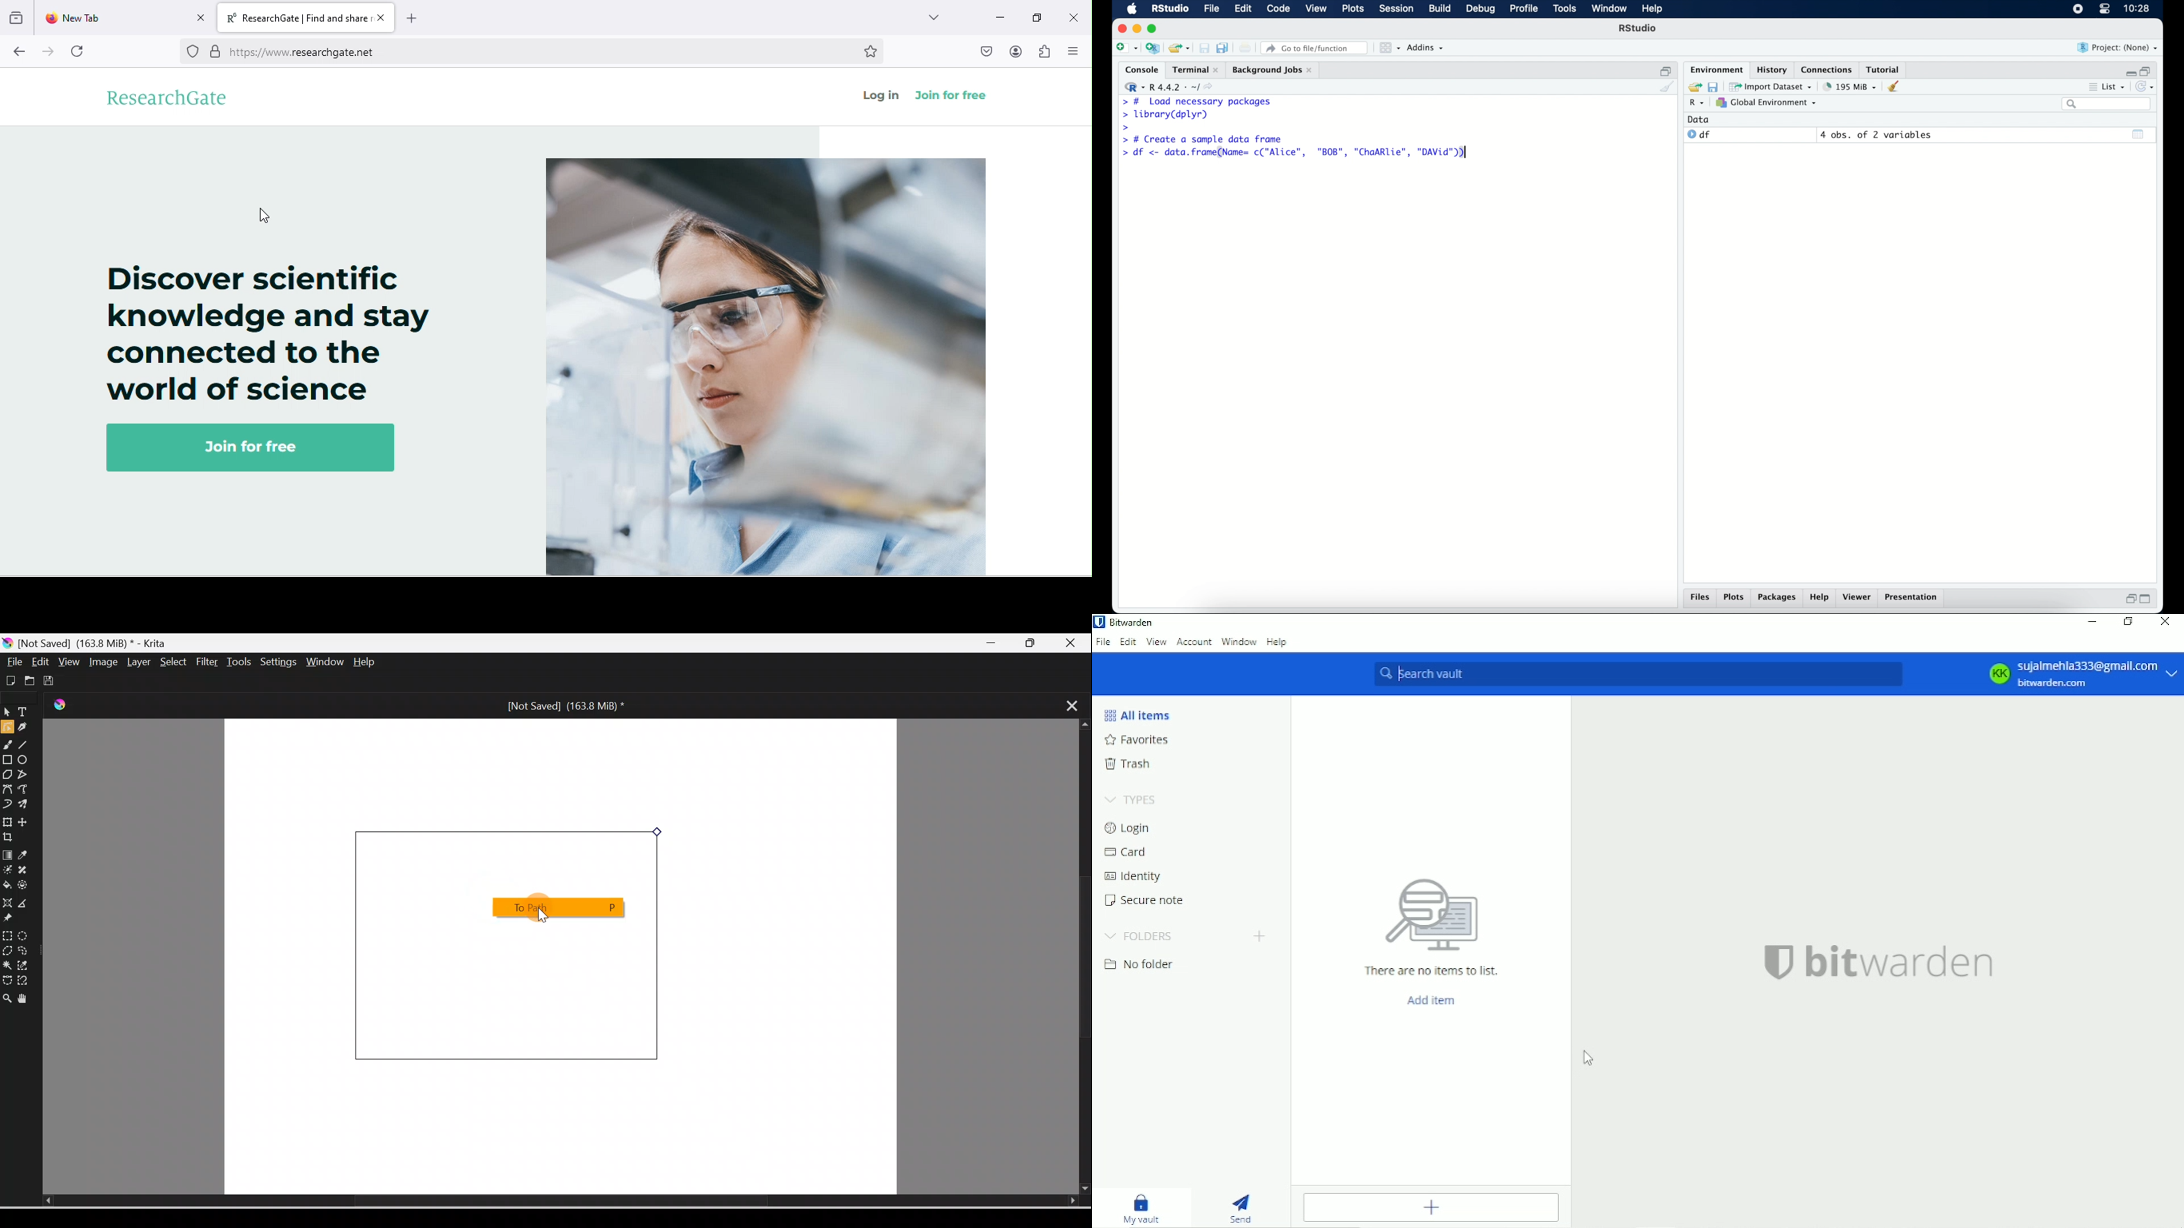  Describe the element at coordinates (556, 907) in the screenshot. I see `To path` at that location.